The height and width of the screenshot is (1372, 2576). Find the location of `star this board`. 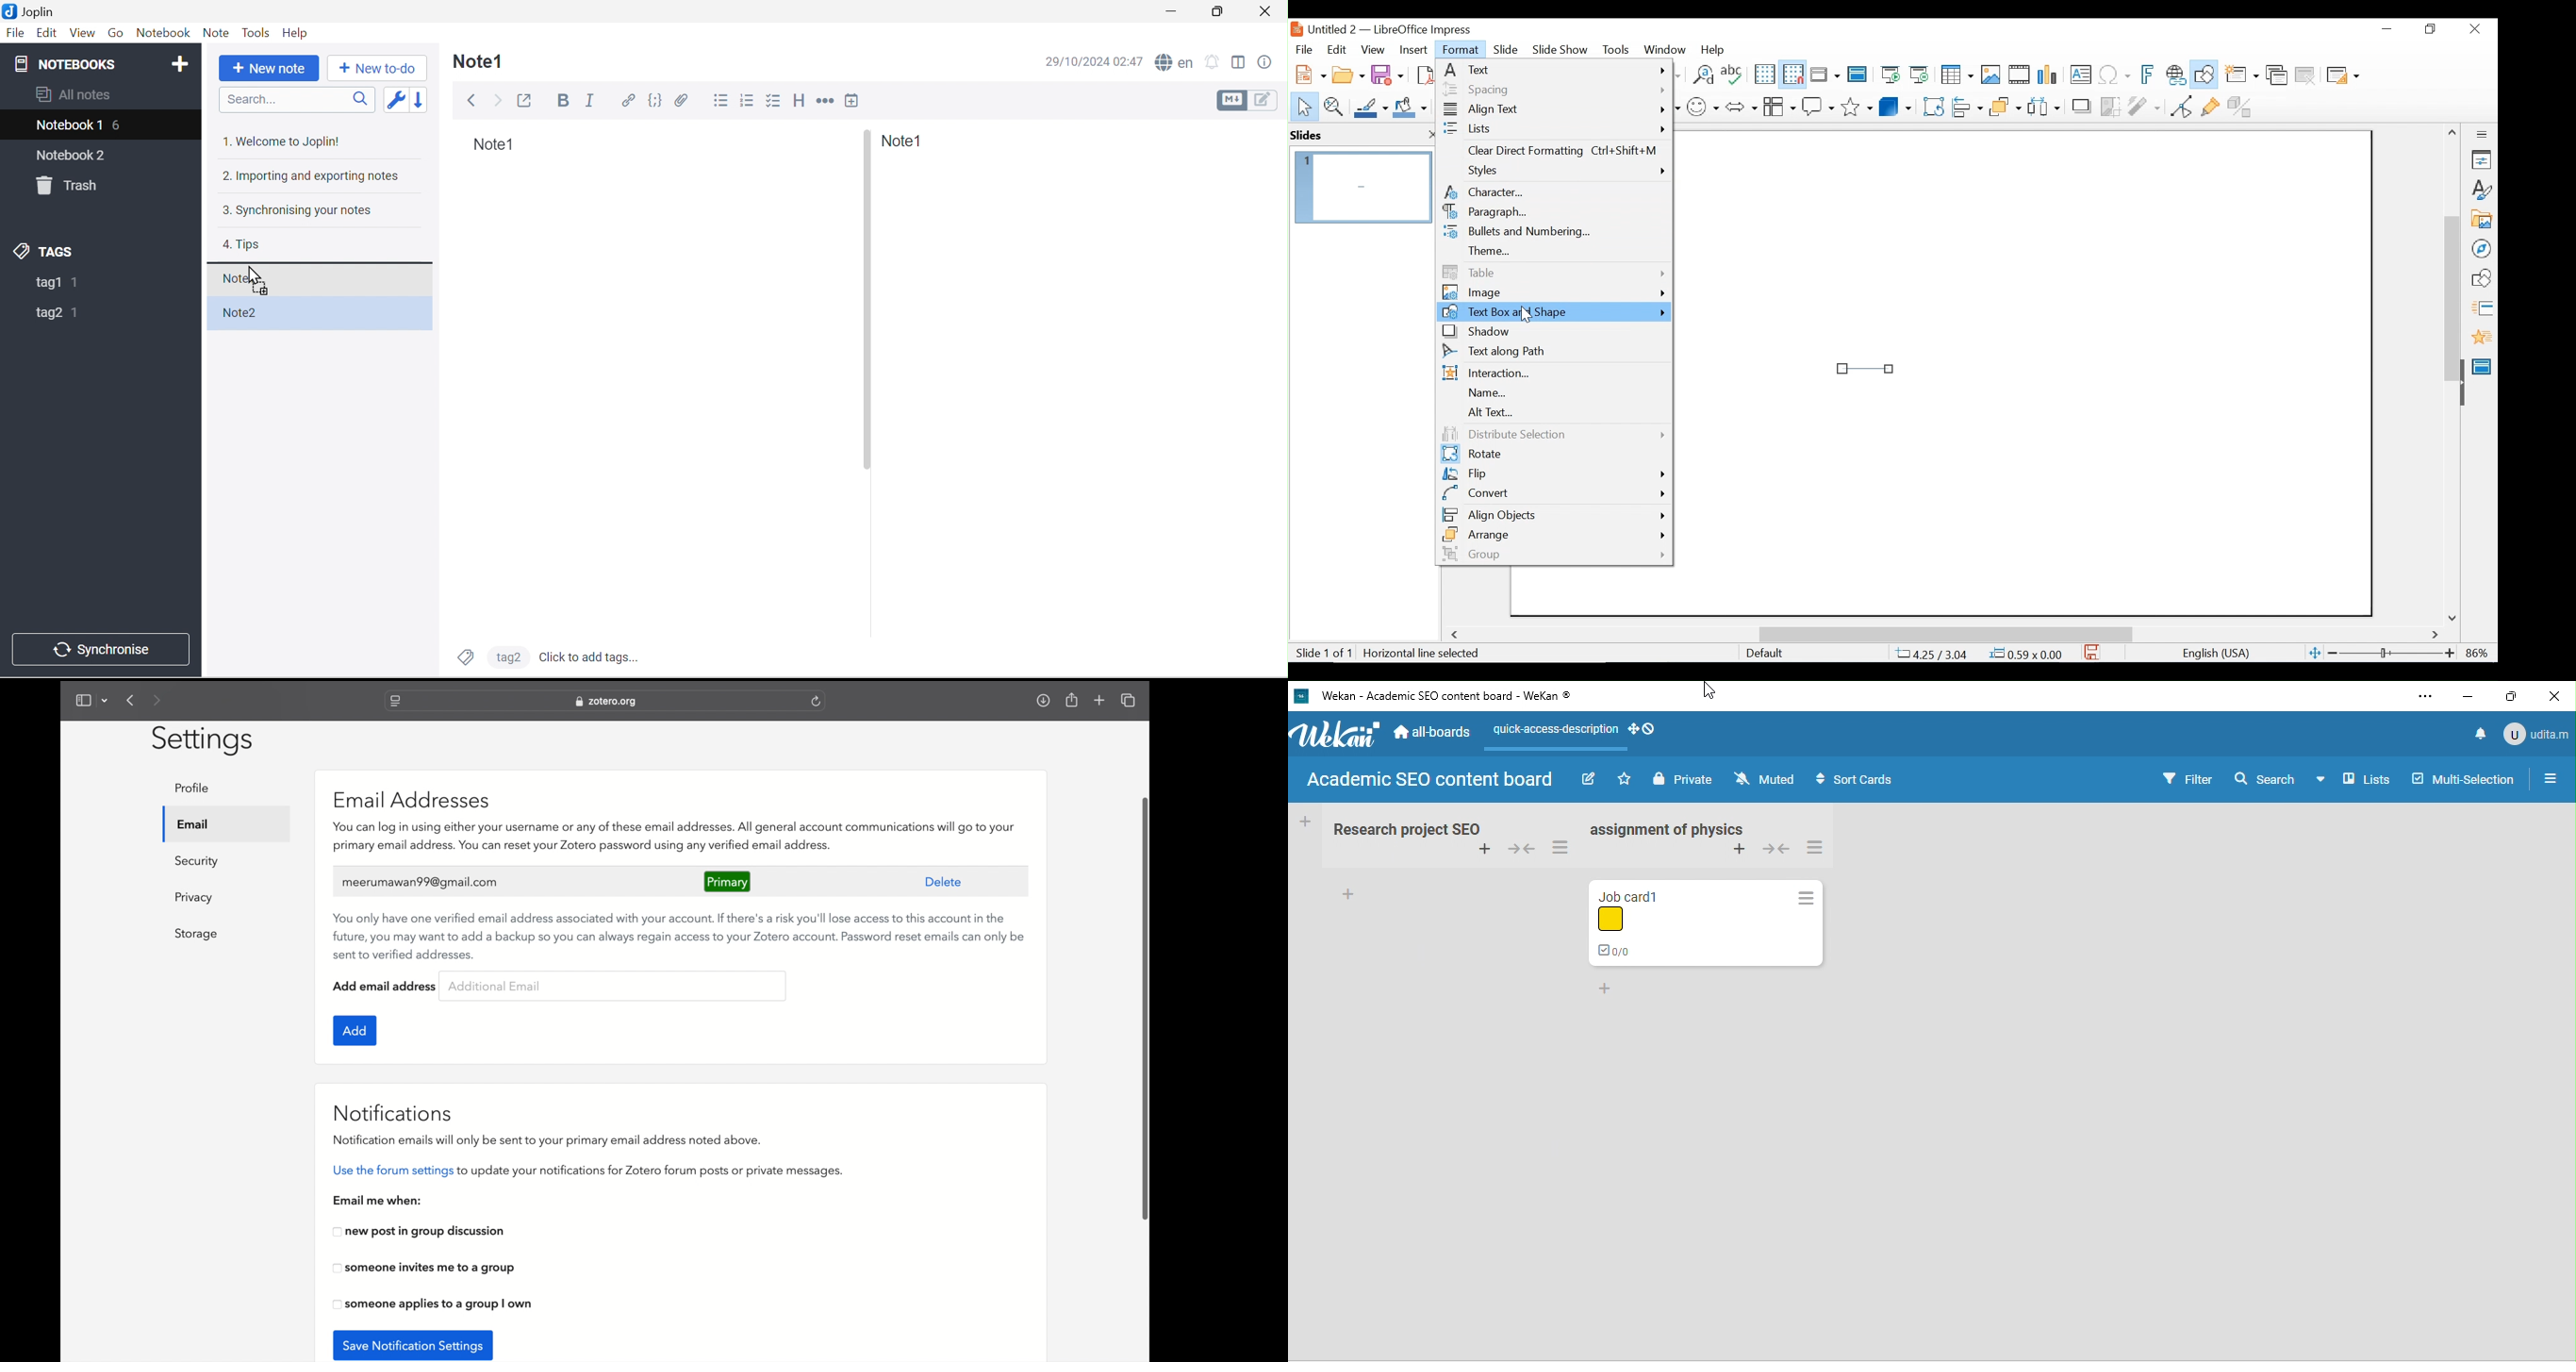

star this board is located at coordinates (1627, 780).